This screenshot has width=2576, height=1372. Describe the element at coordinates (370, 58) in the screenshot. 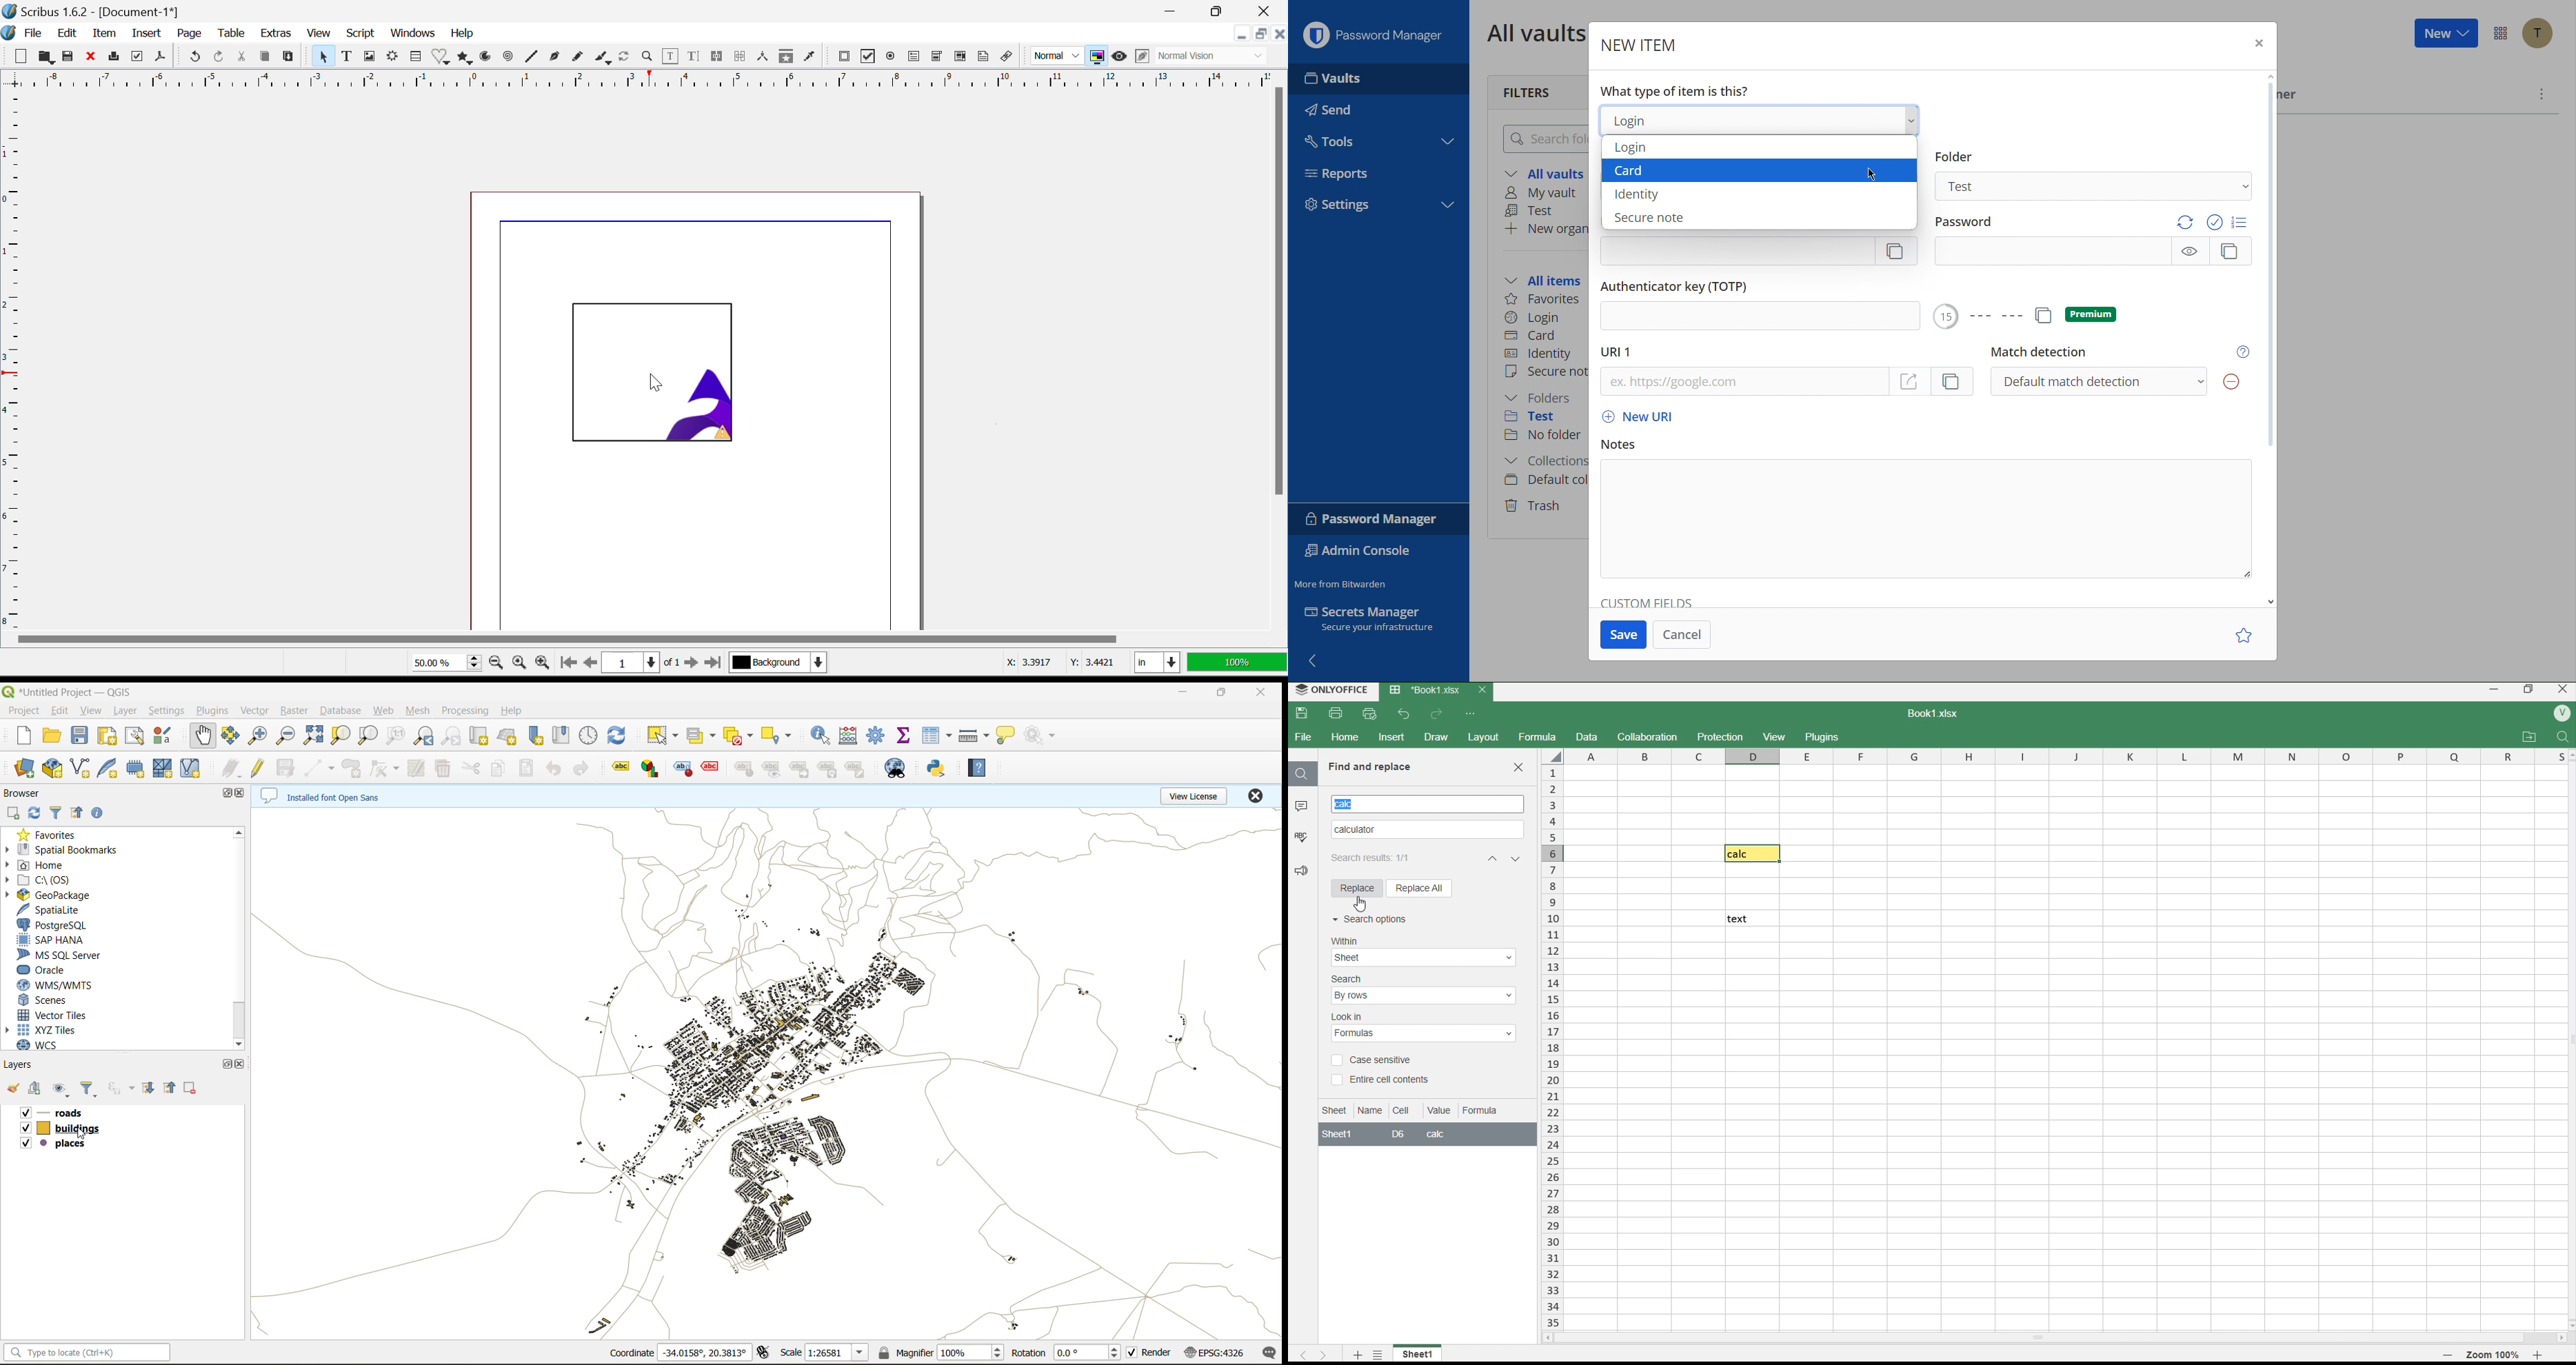

I see `Image Frame` at that location.